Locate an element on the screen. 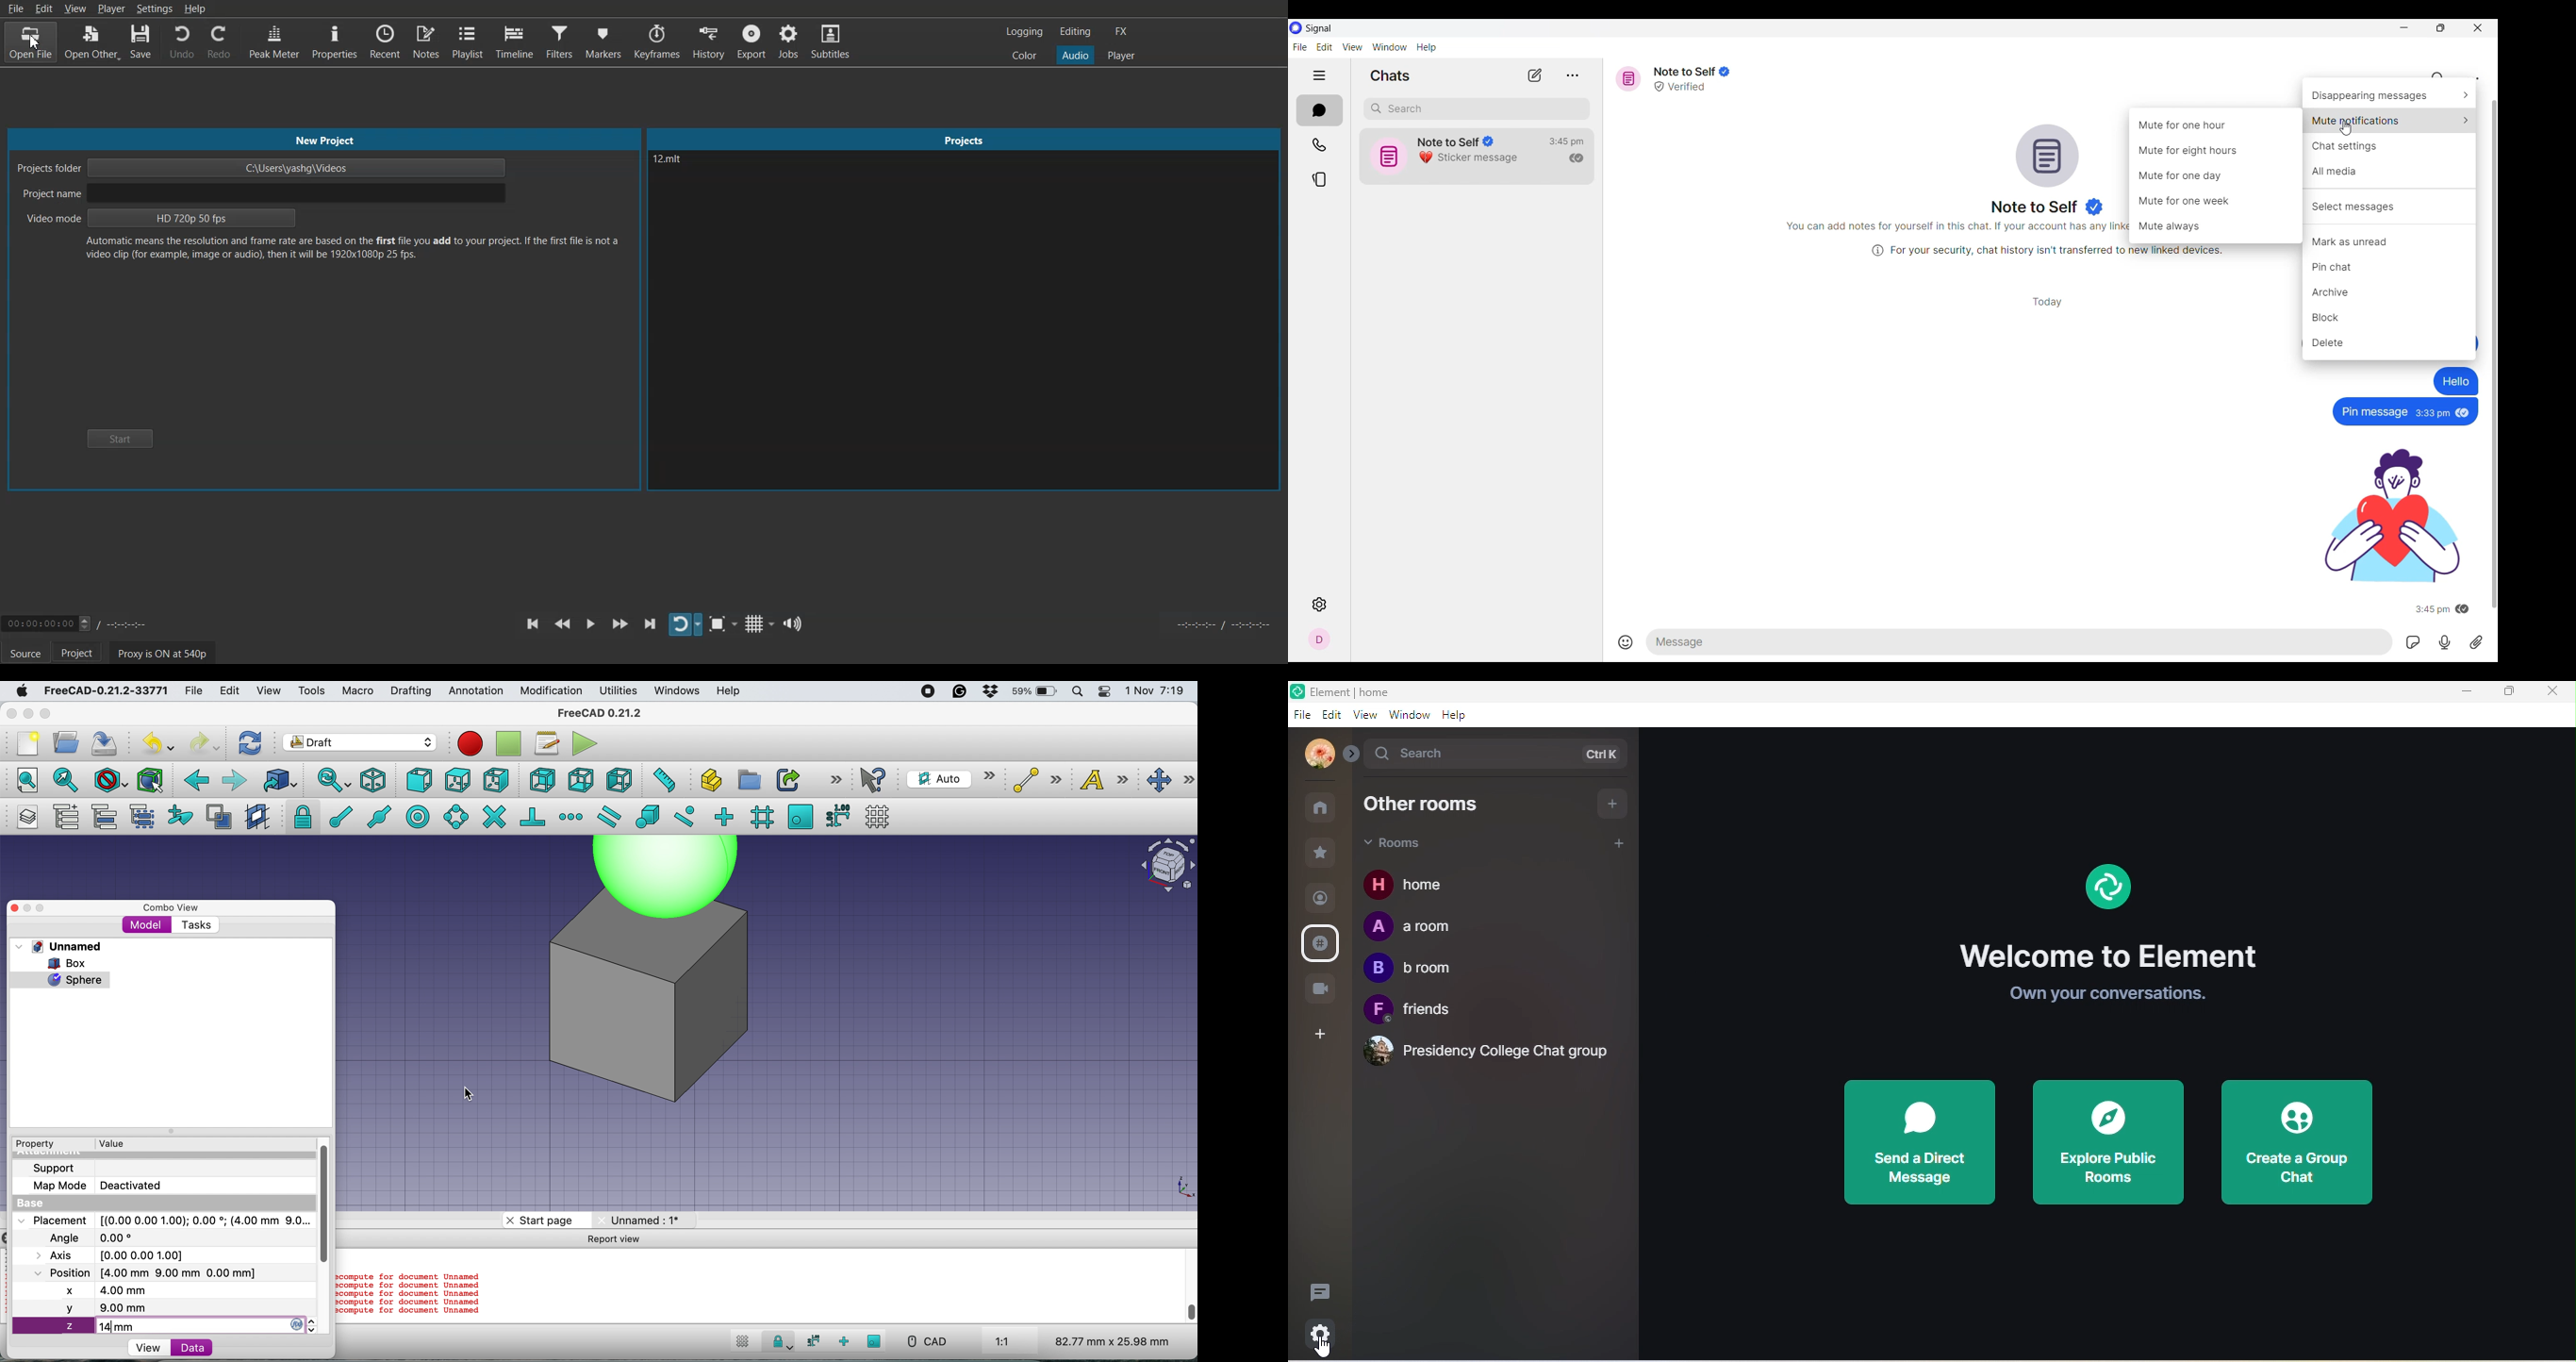 This screenshot has width=2576, height=1372. icon is located at coordinates (1387, 156).